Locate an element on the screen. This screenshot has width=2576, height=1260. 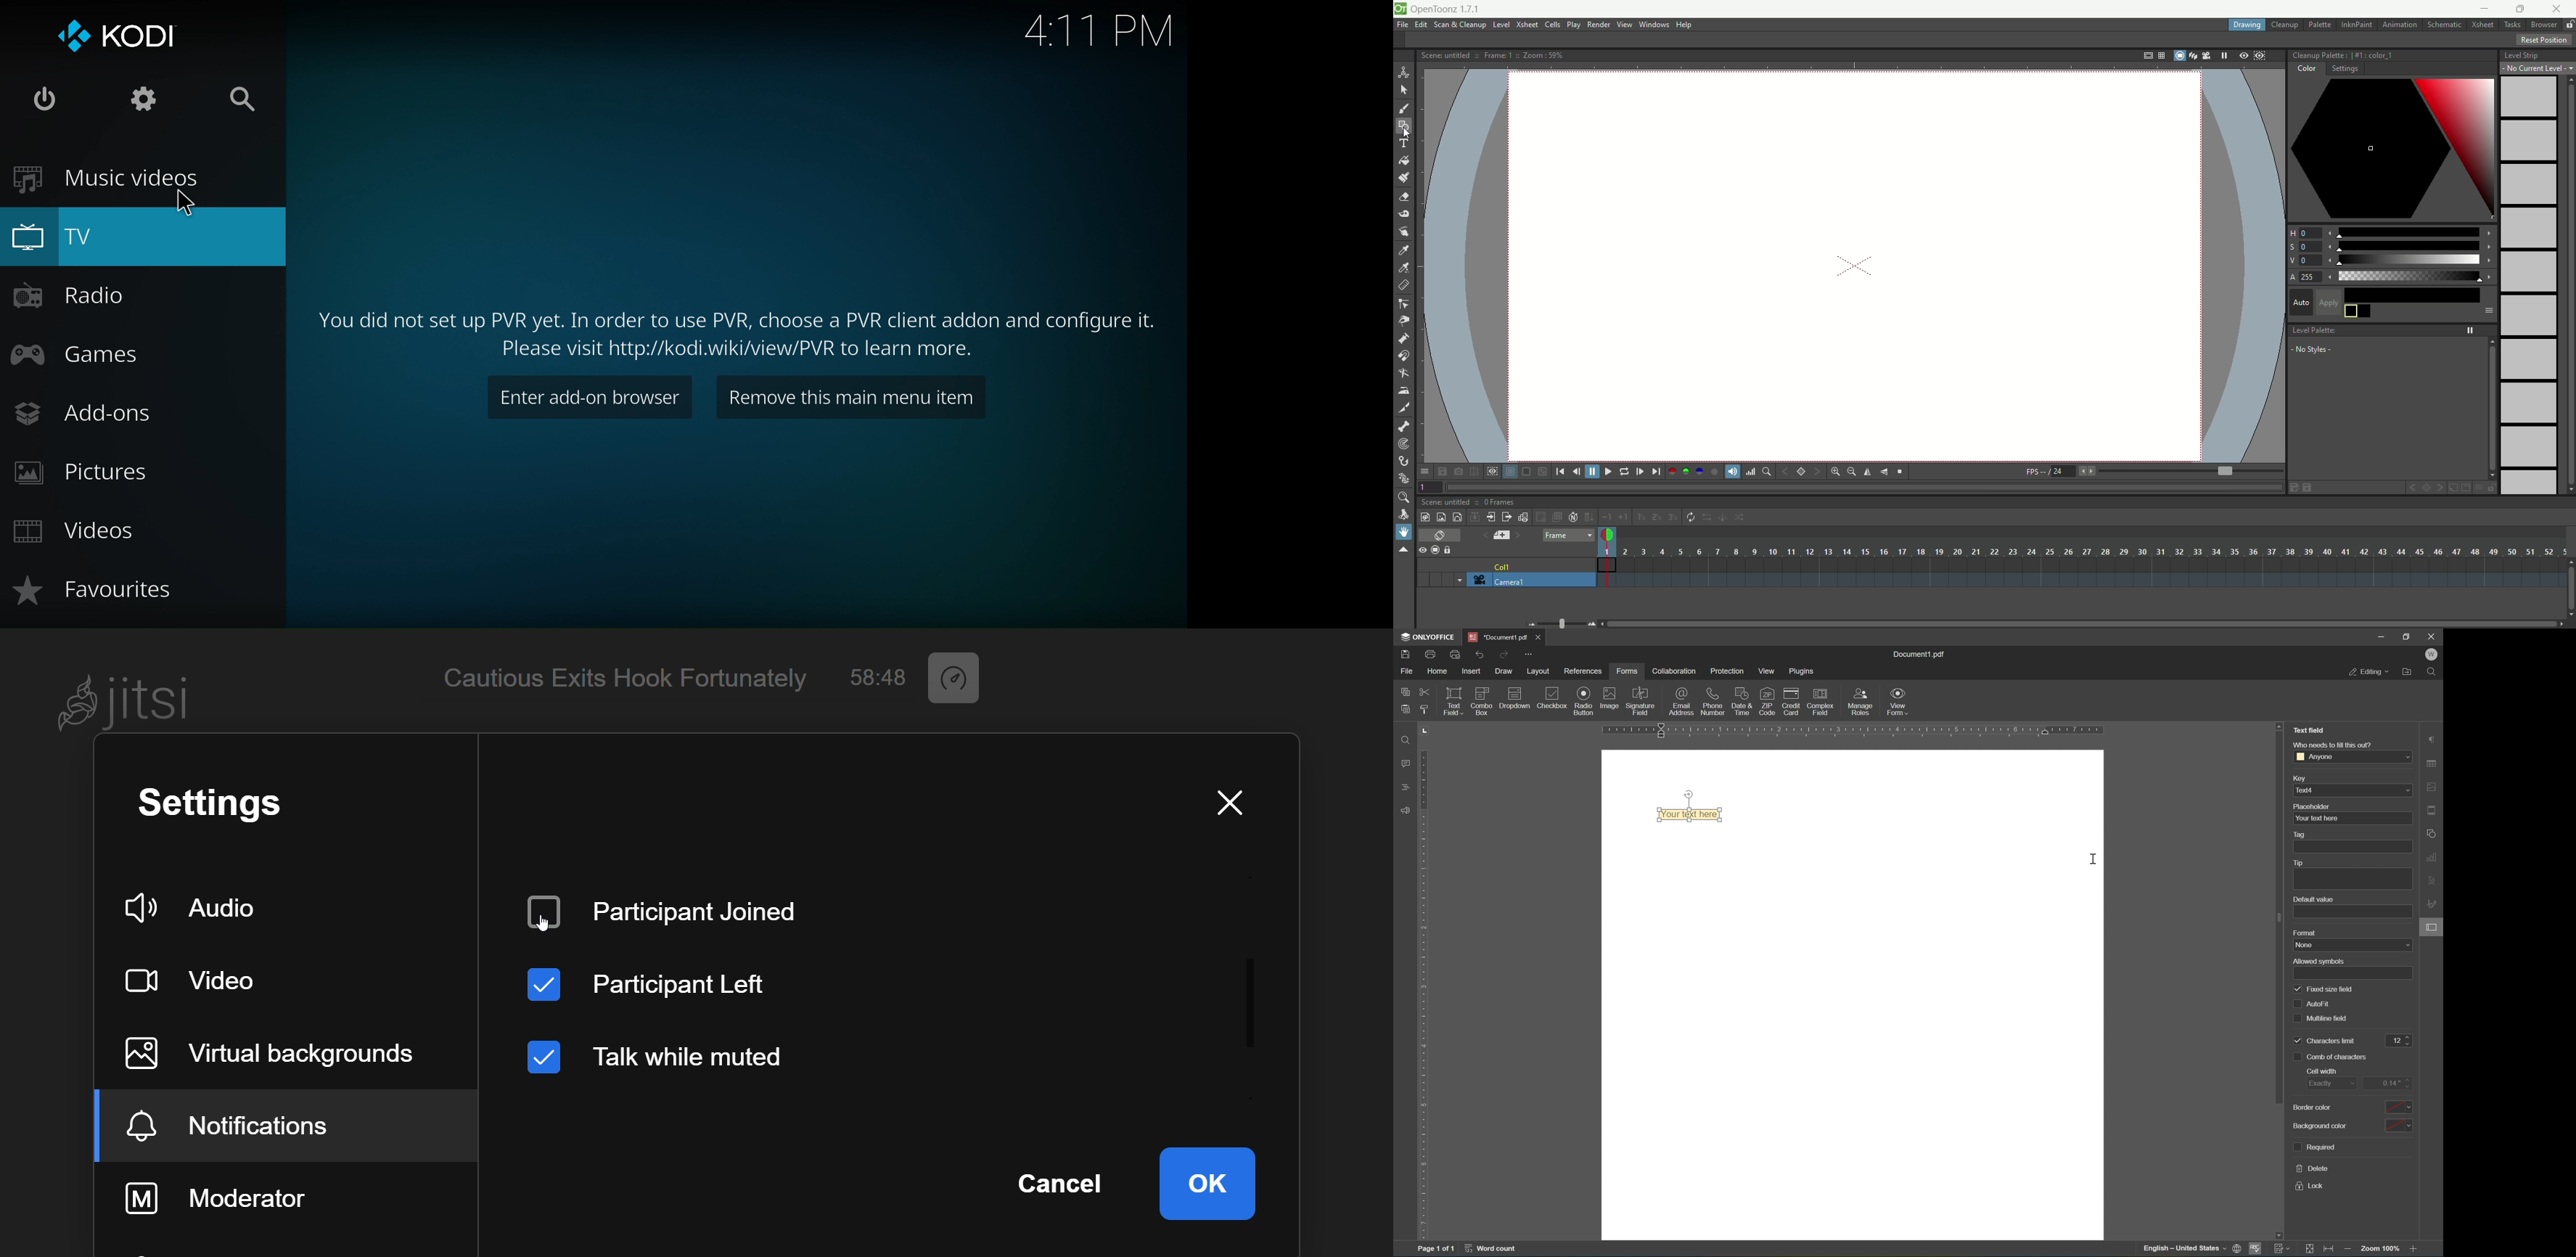
rotate is located at coordinates (1406, 515).